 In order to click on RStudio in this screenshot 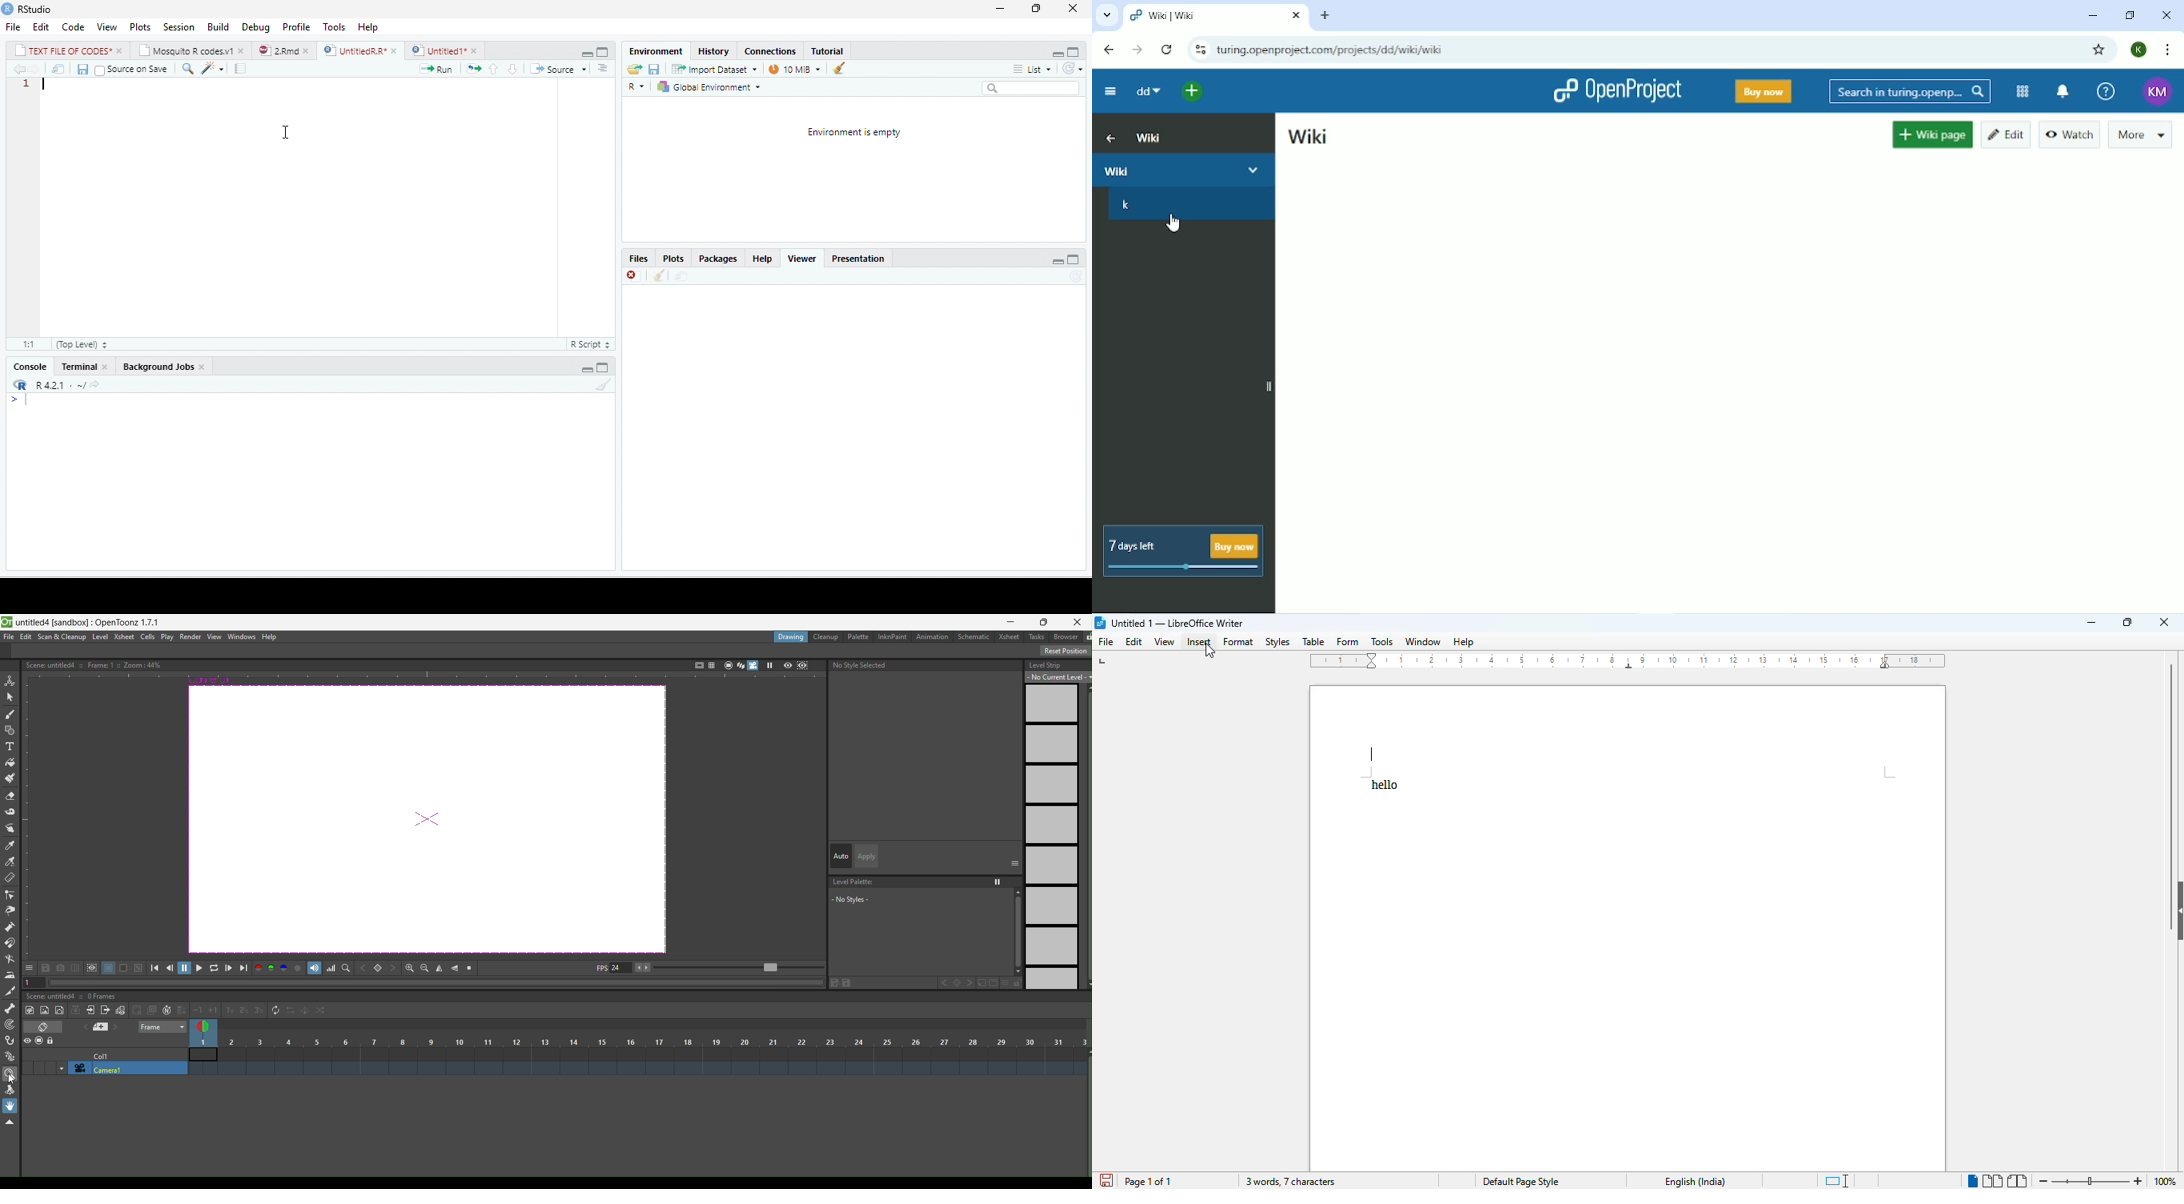, I will do `click(40, 10)`.